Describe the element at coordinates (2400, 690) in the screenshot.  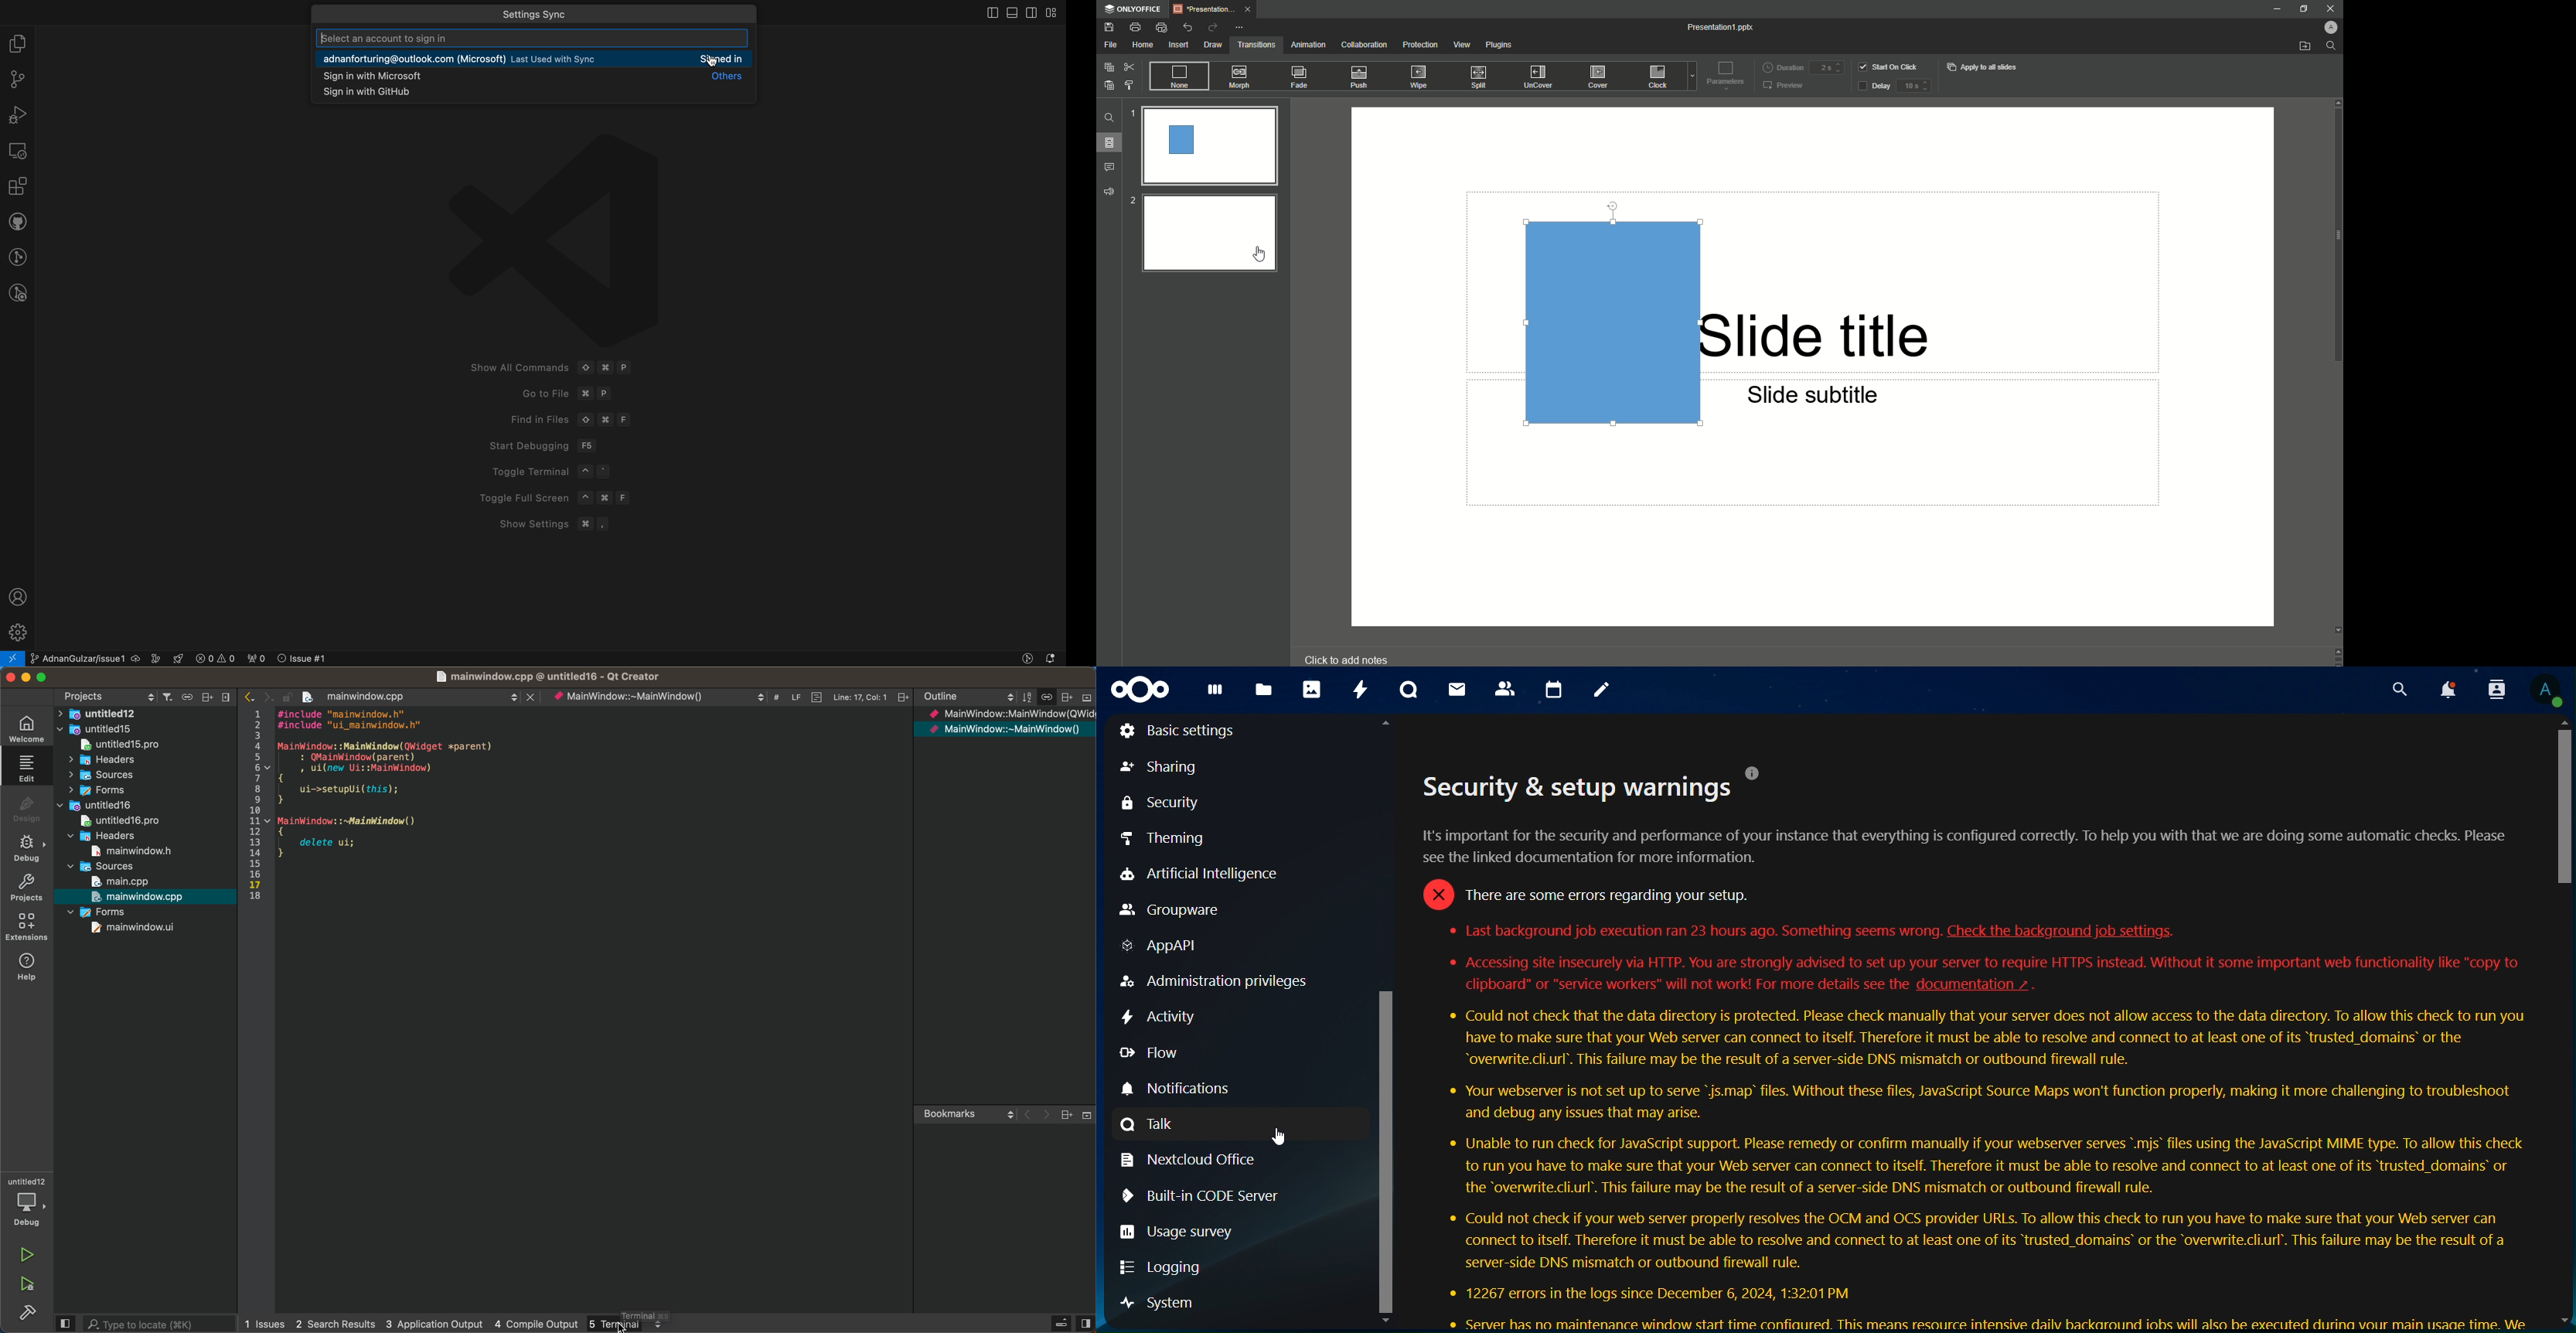
I see `search` at that location.